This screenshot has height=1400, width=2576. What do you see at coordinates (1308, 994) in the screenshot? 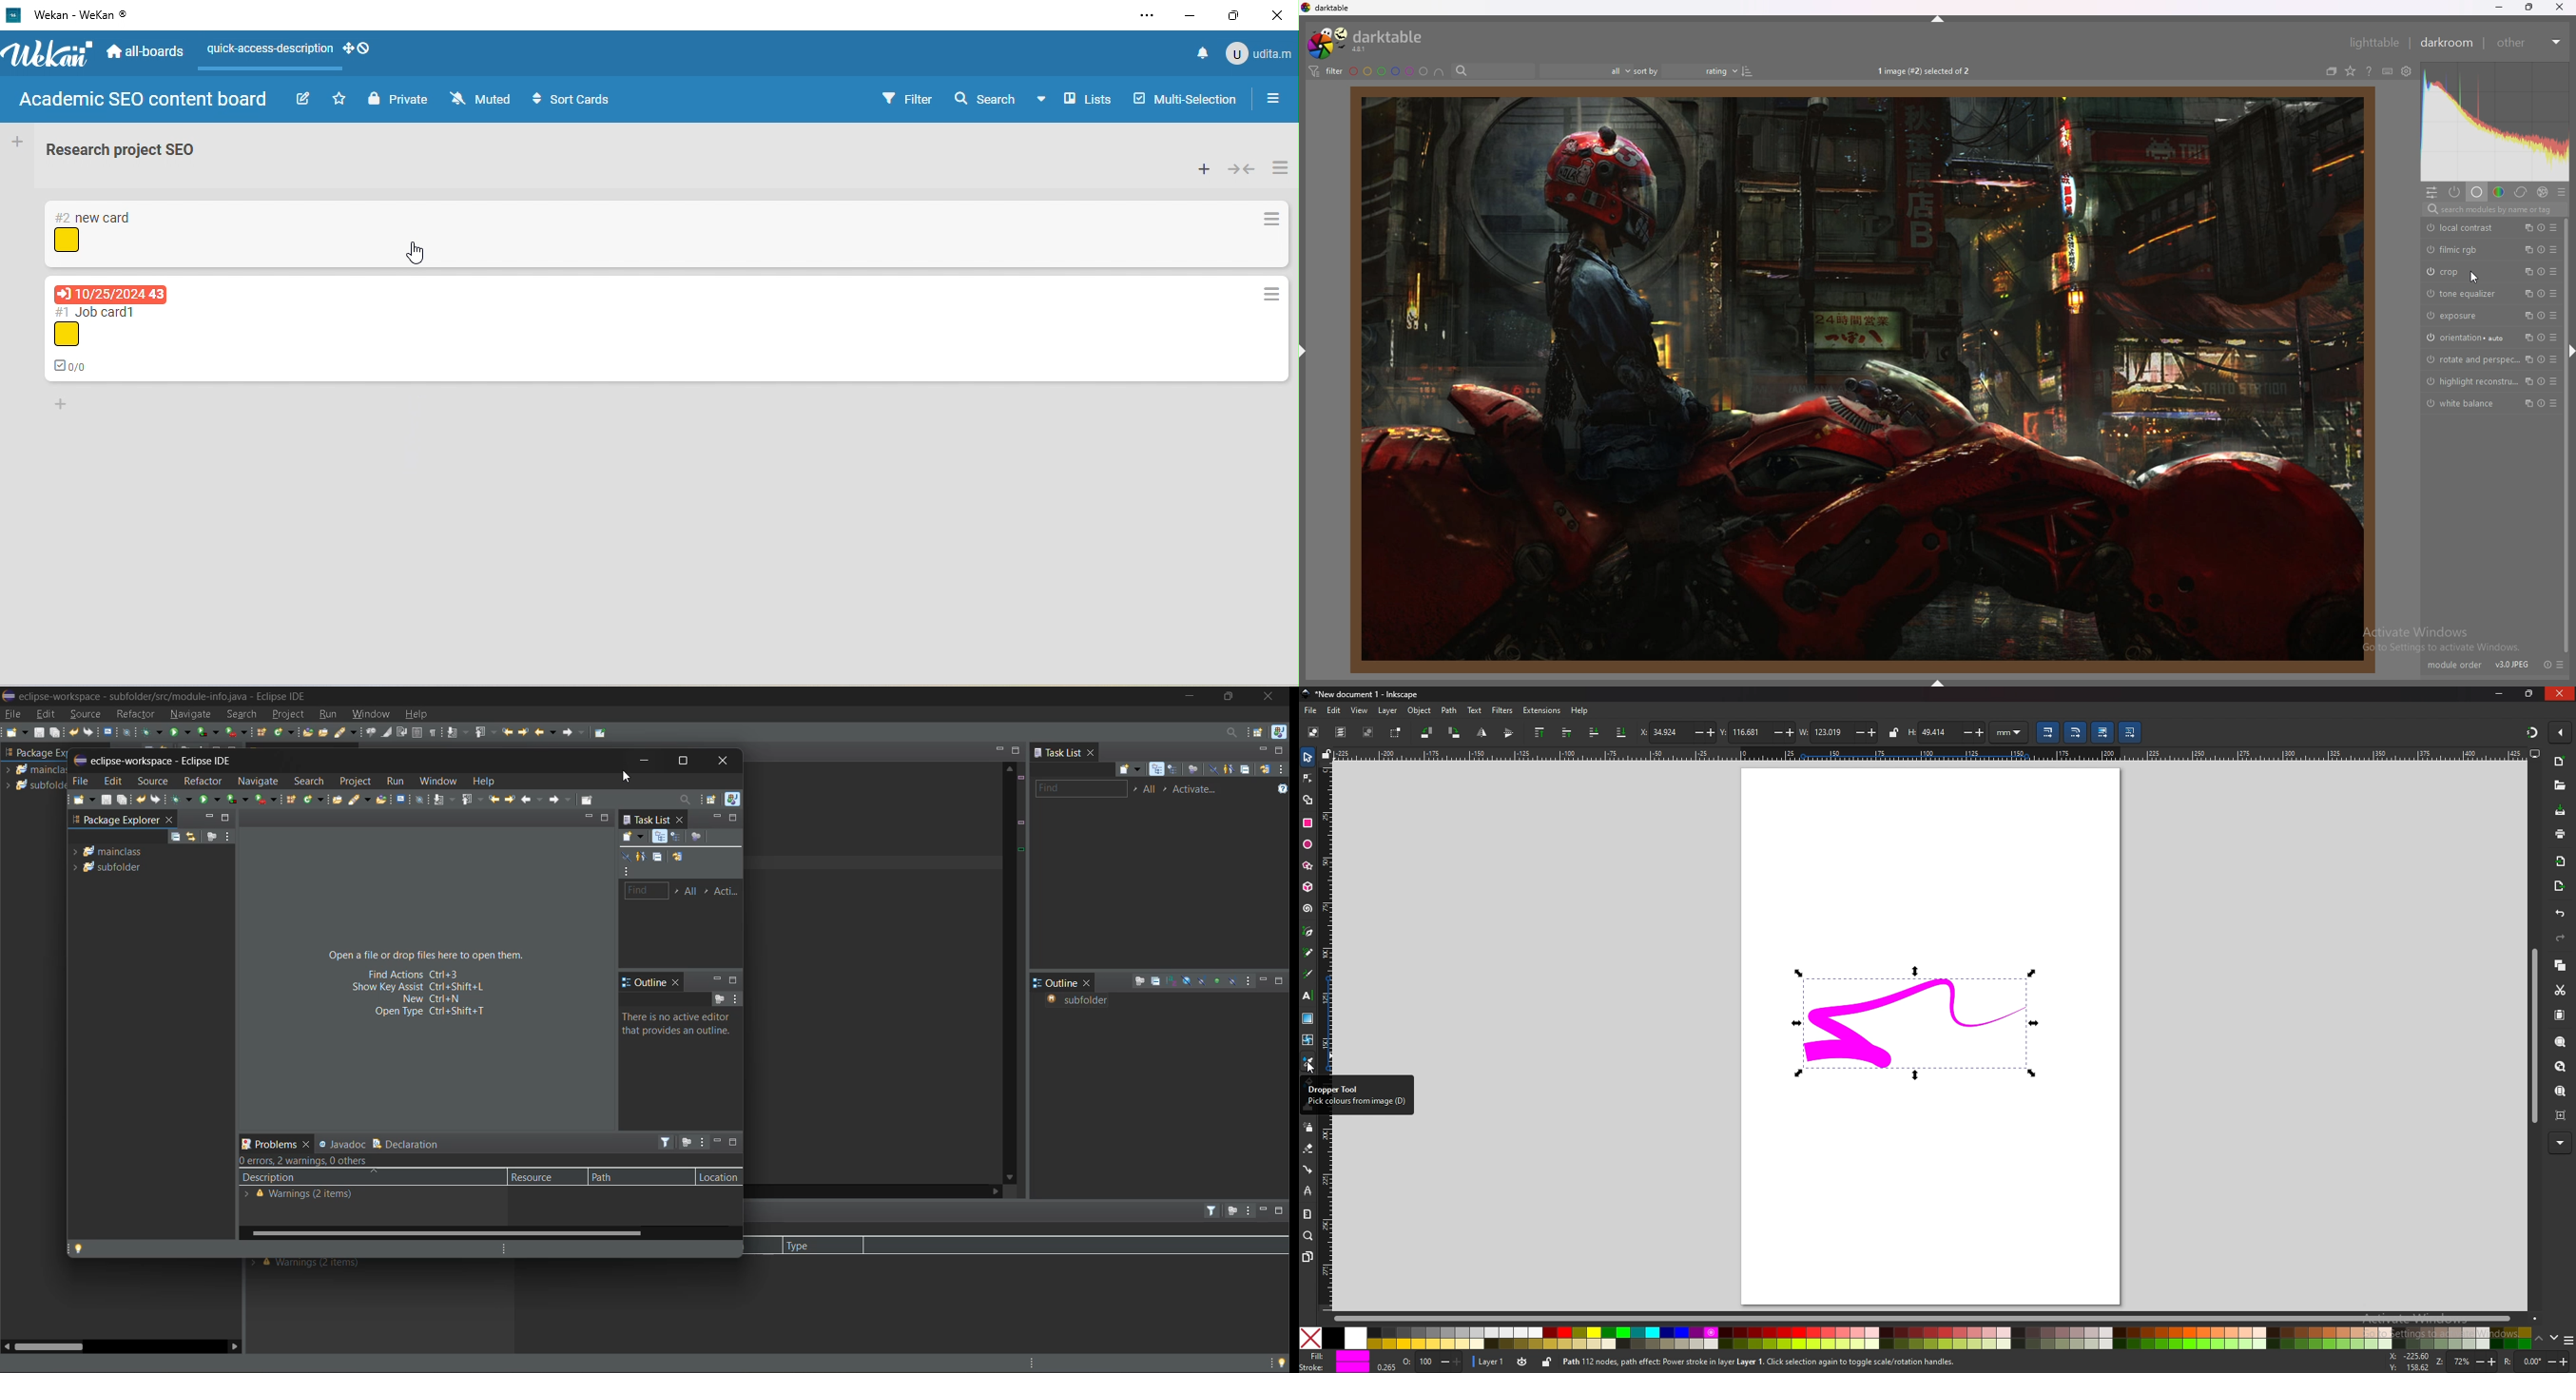
I see `text` at bounding box center [1308, 994].